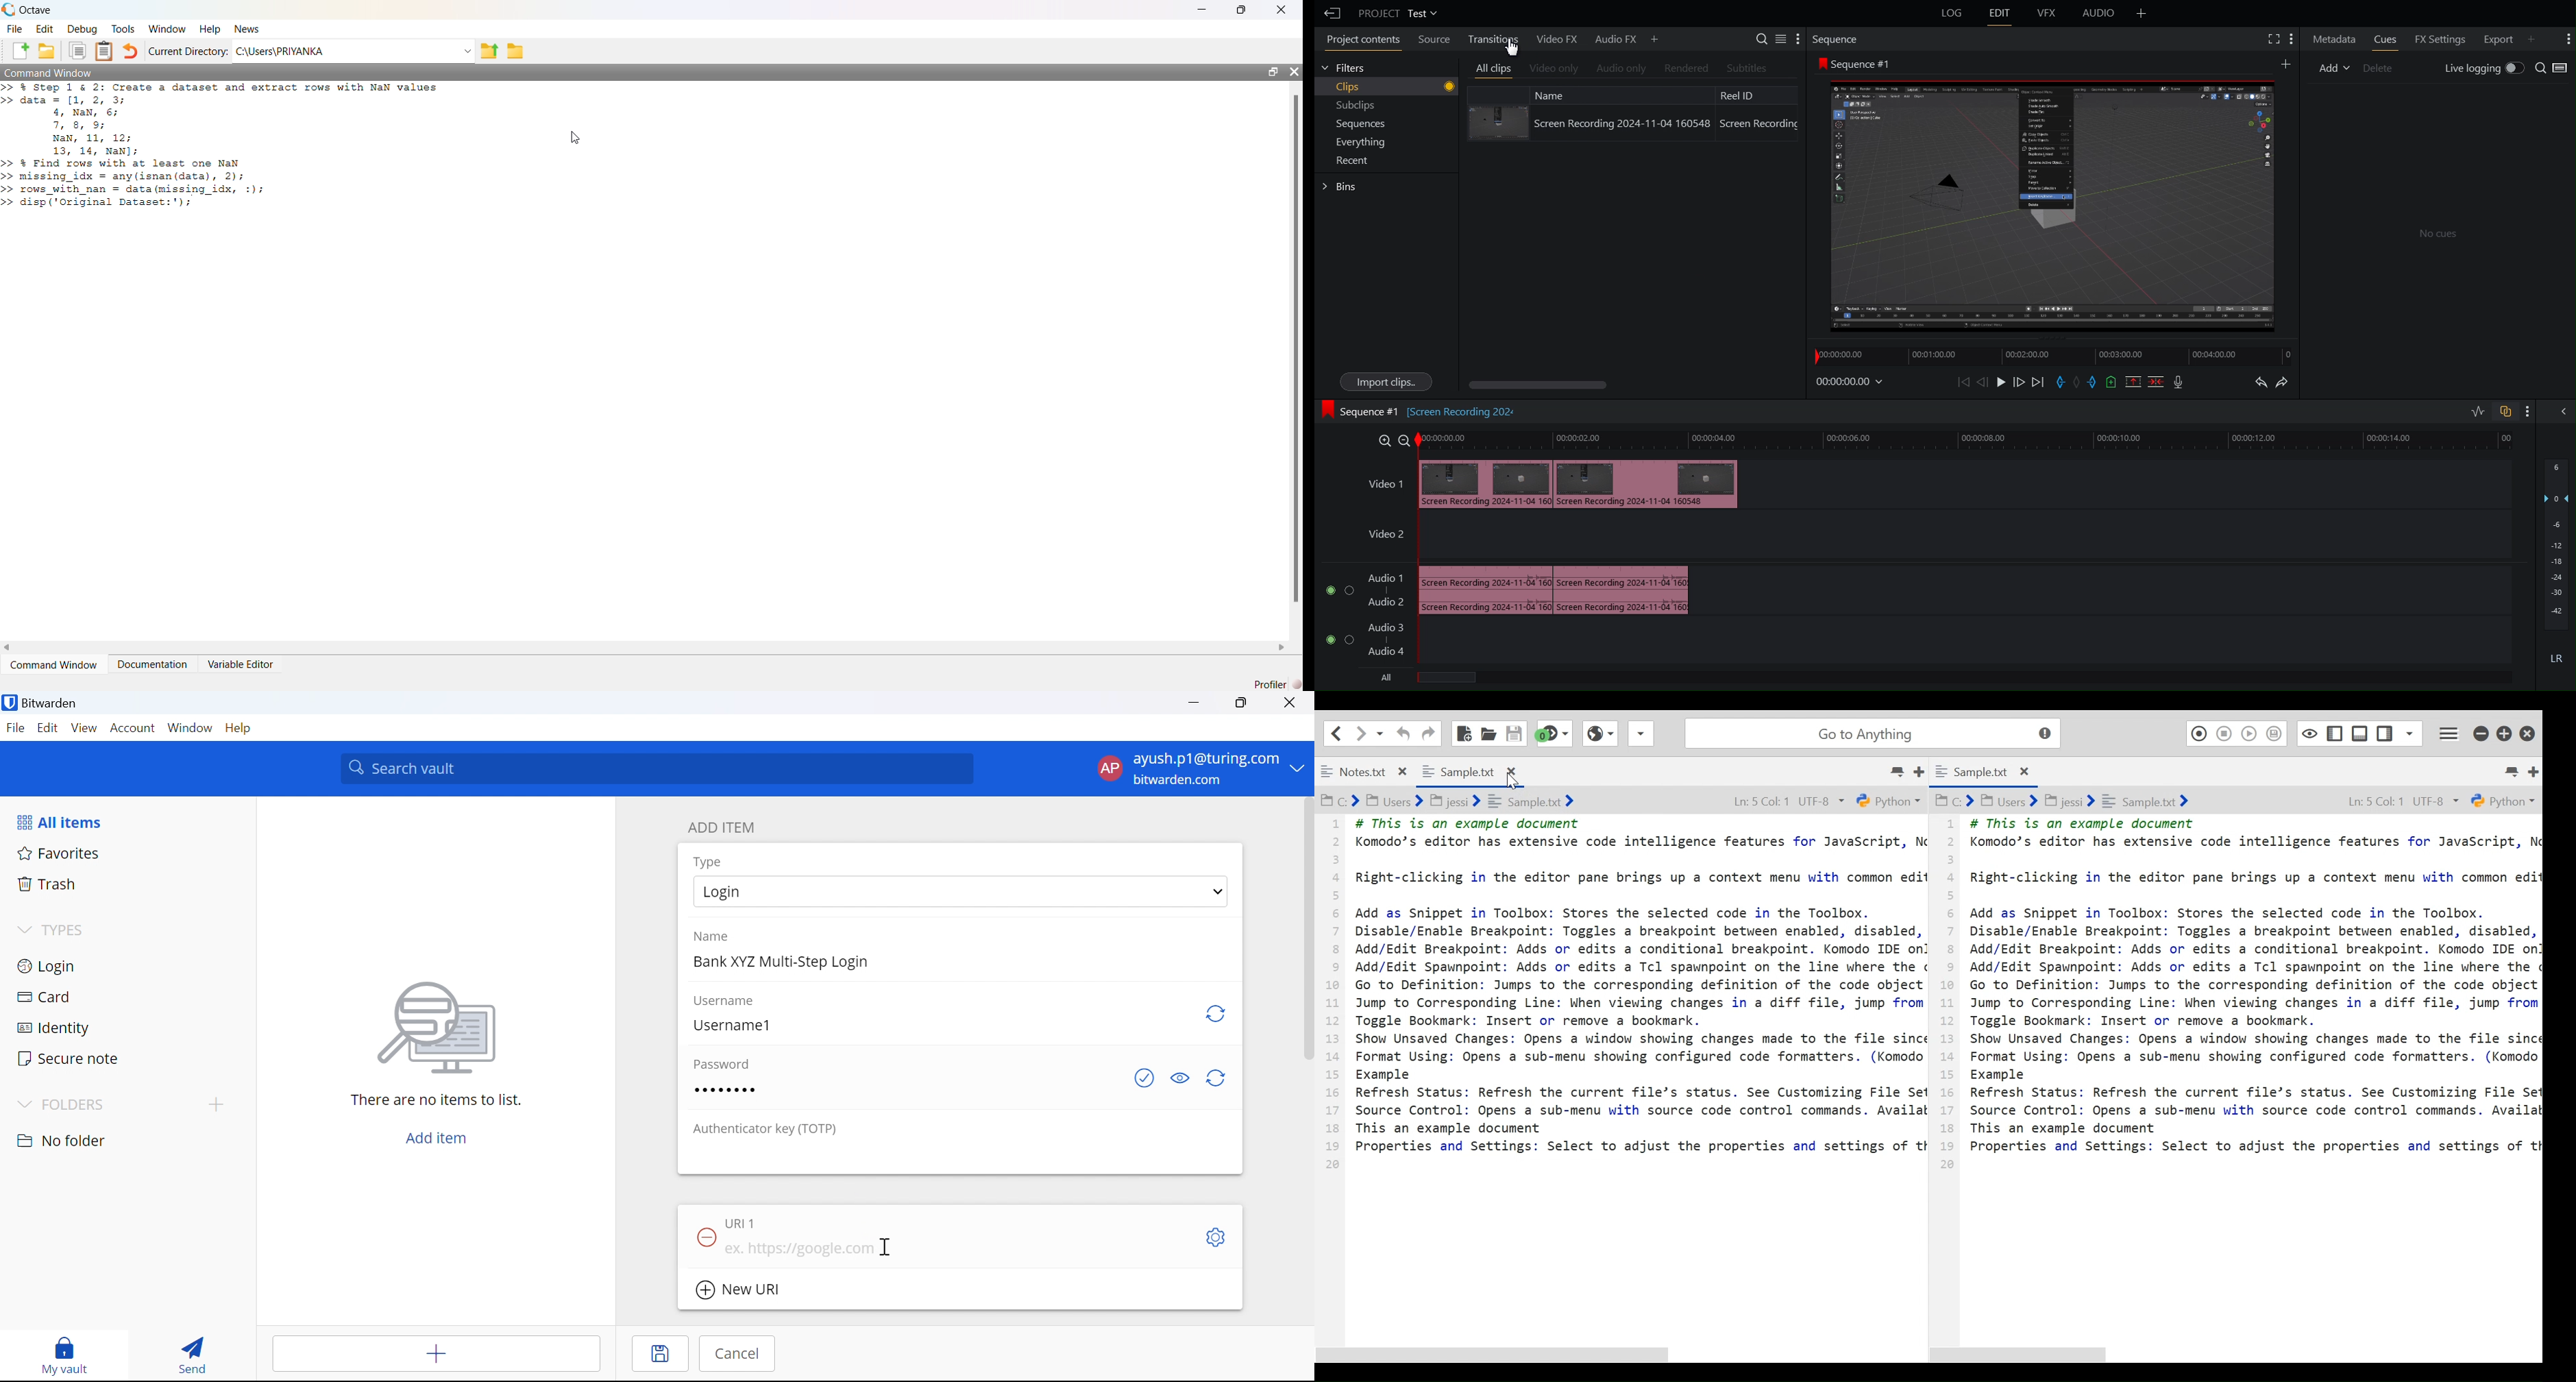 The width and height of the screenshot is (2576, 1400). Describe the element at coordinates (2257, 384) in the screenshot. I see `Undo` at that location.